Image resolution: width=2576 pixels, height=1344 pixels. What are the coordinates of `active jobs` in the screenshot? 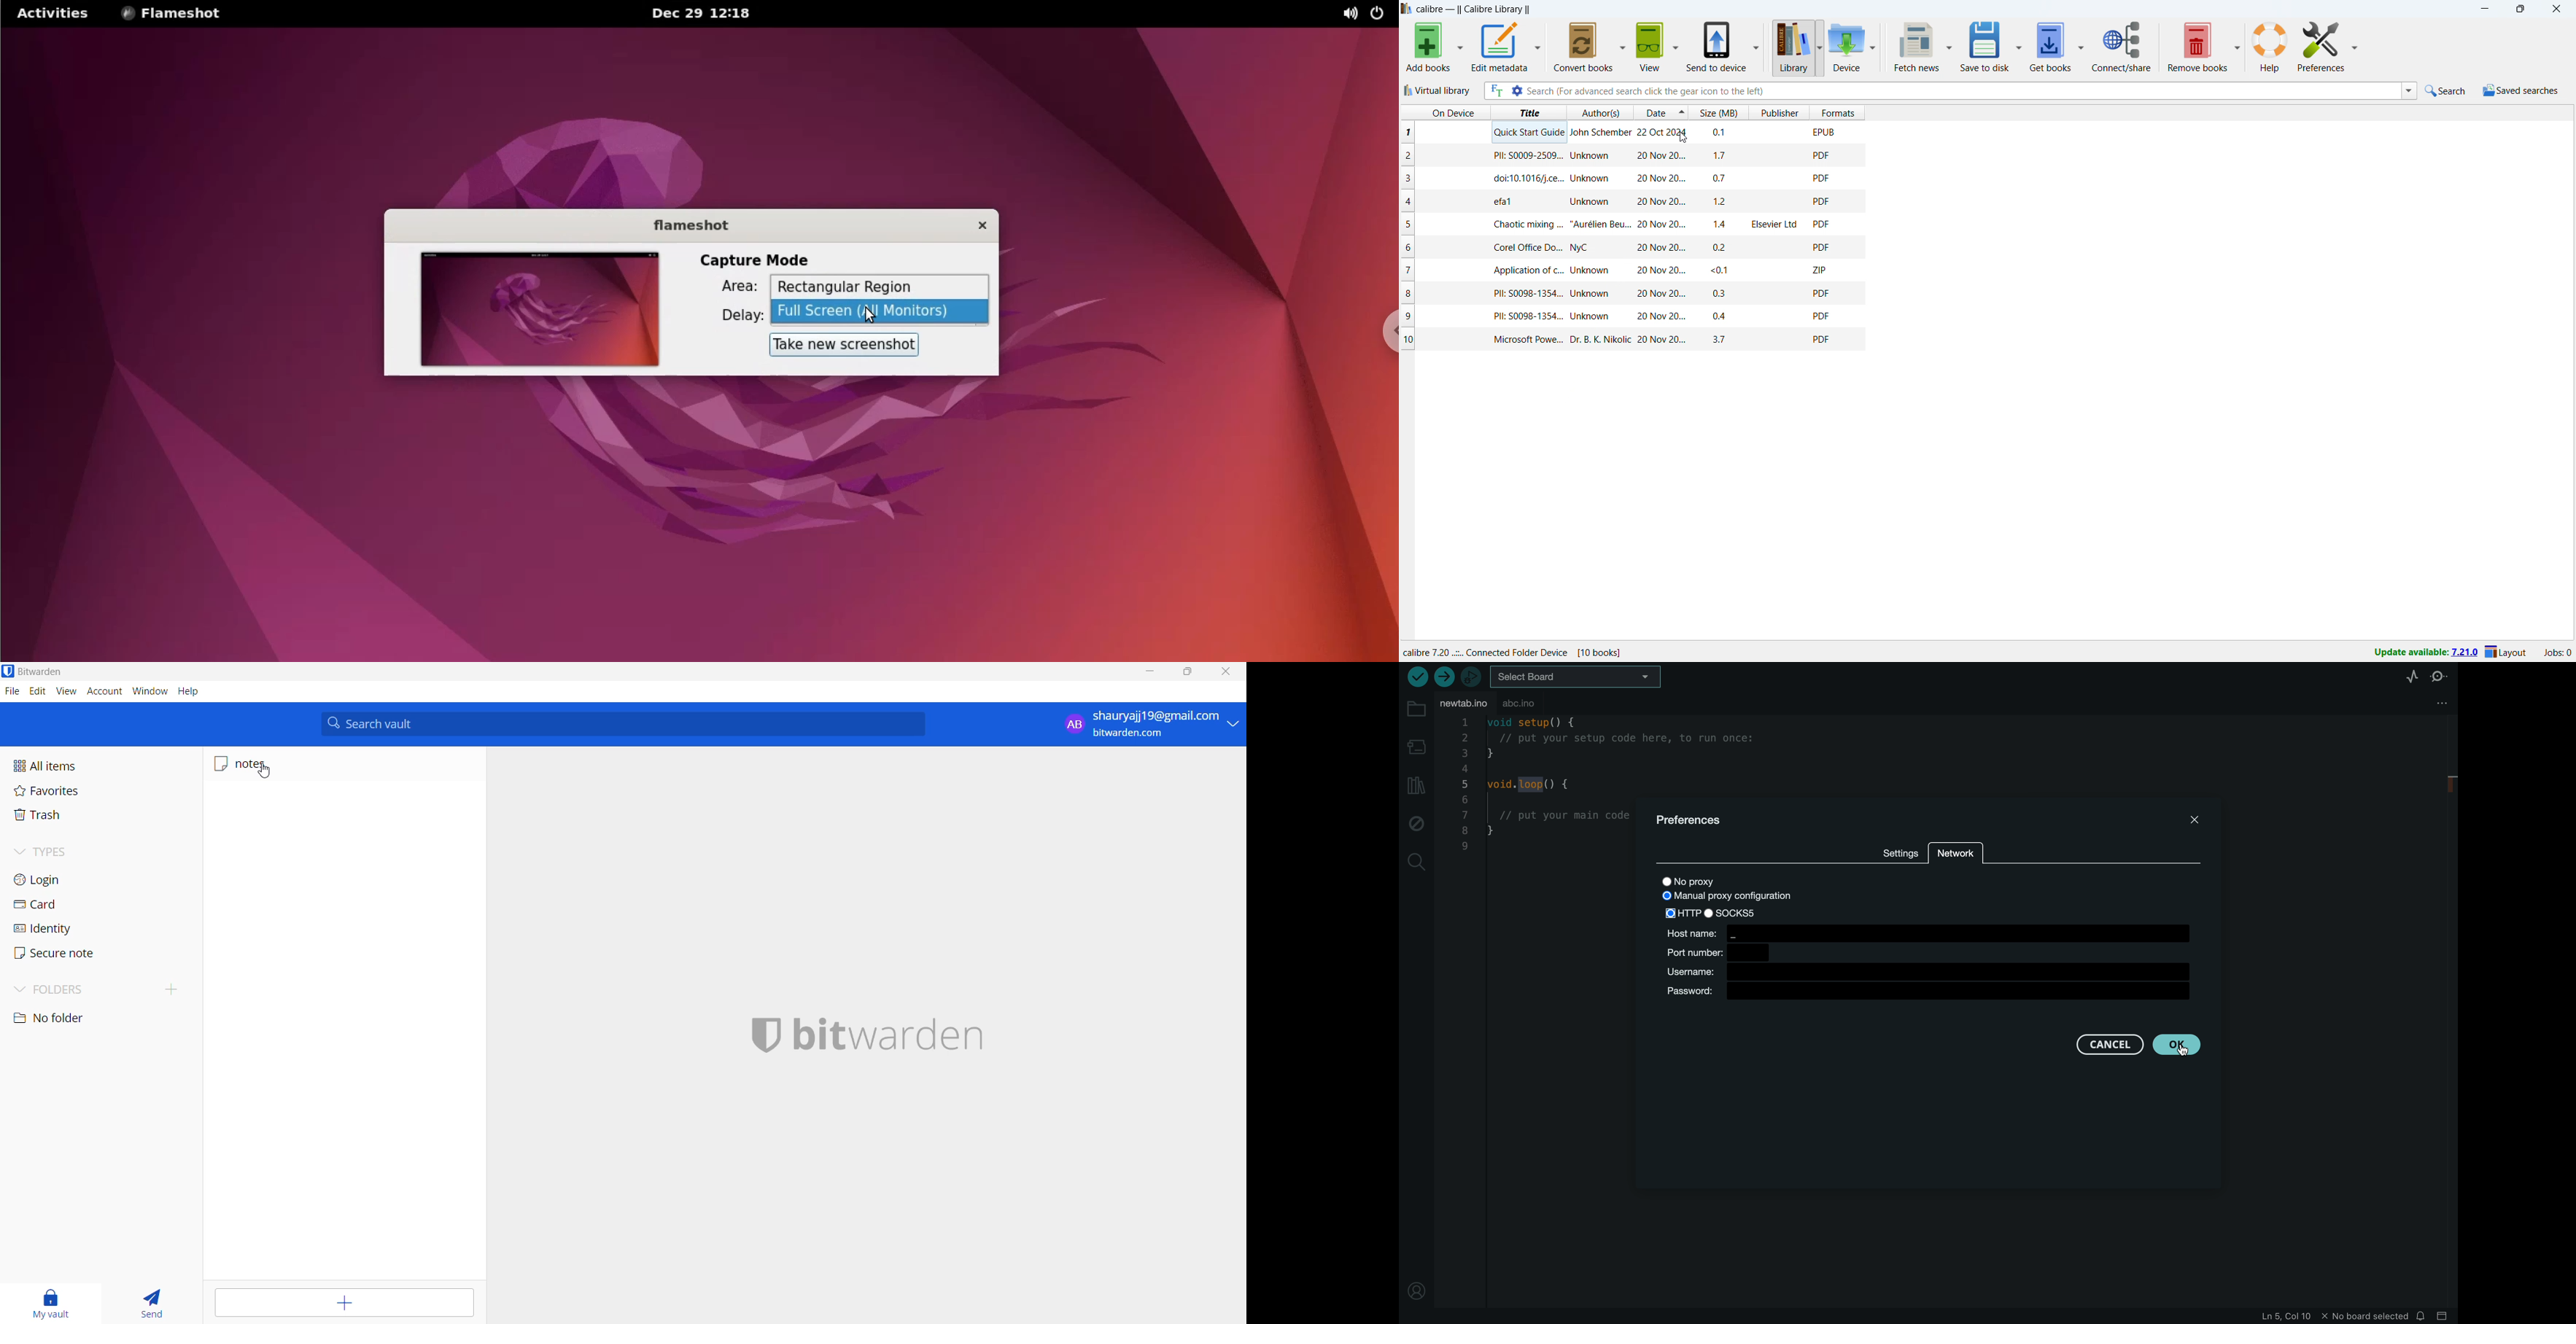 It's located at (2558, 654).